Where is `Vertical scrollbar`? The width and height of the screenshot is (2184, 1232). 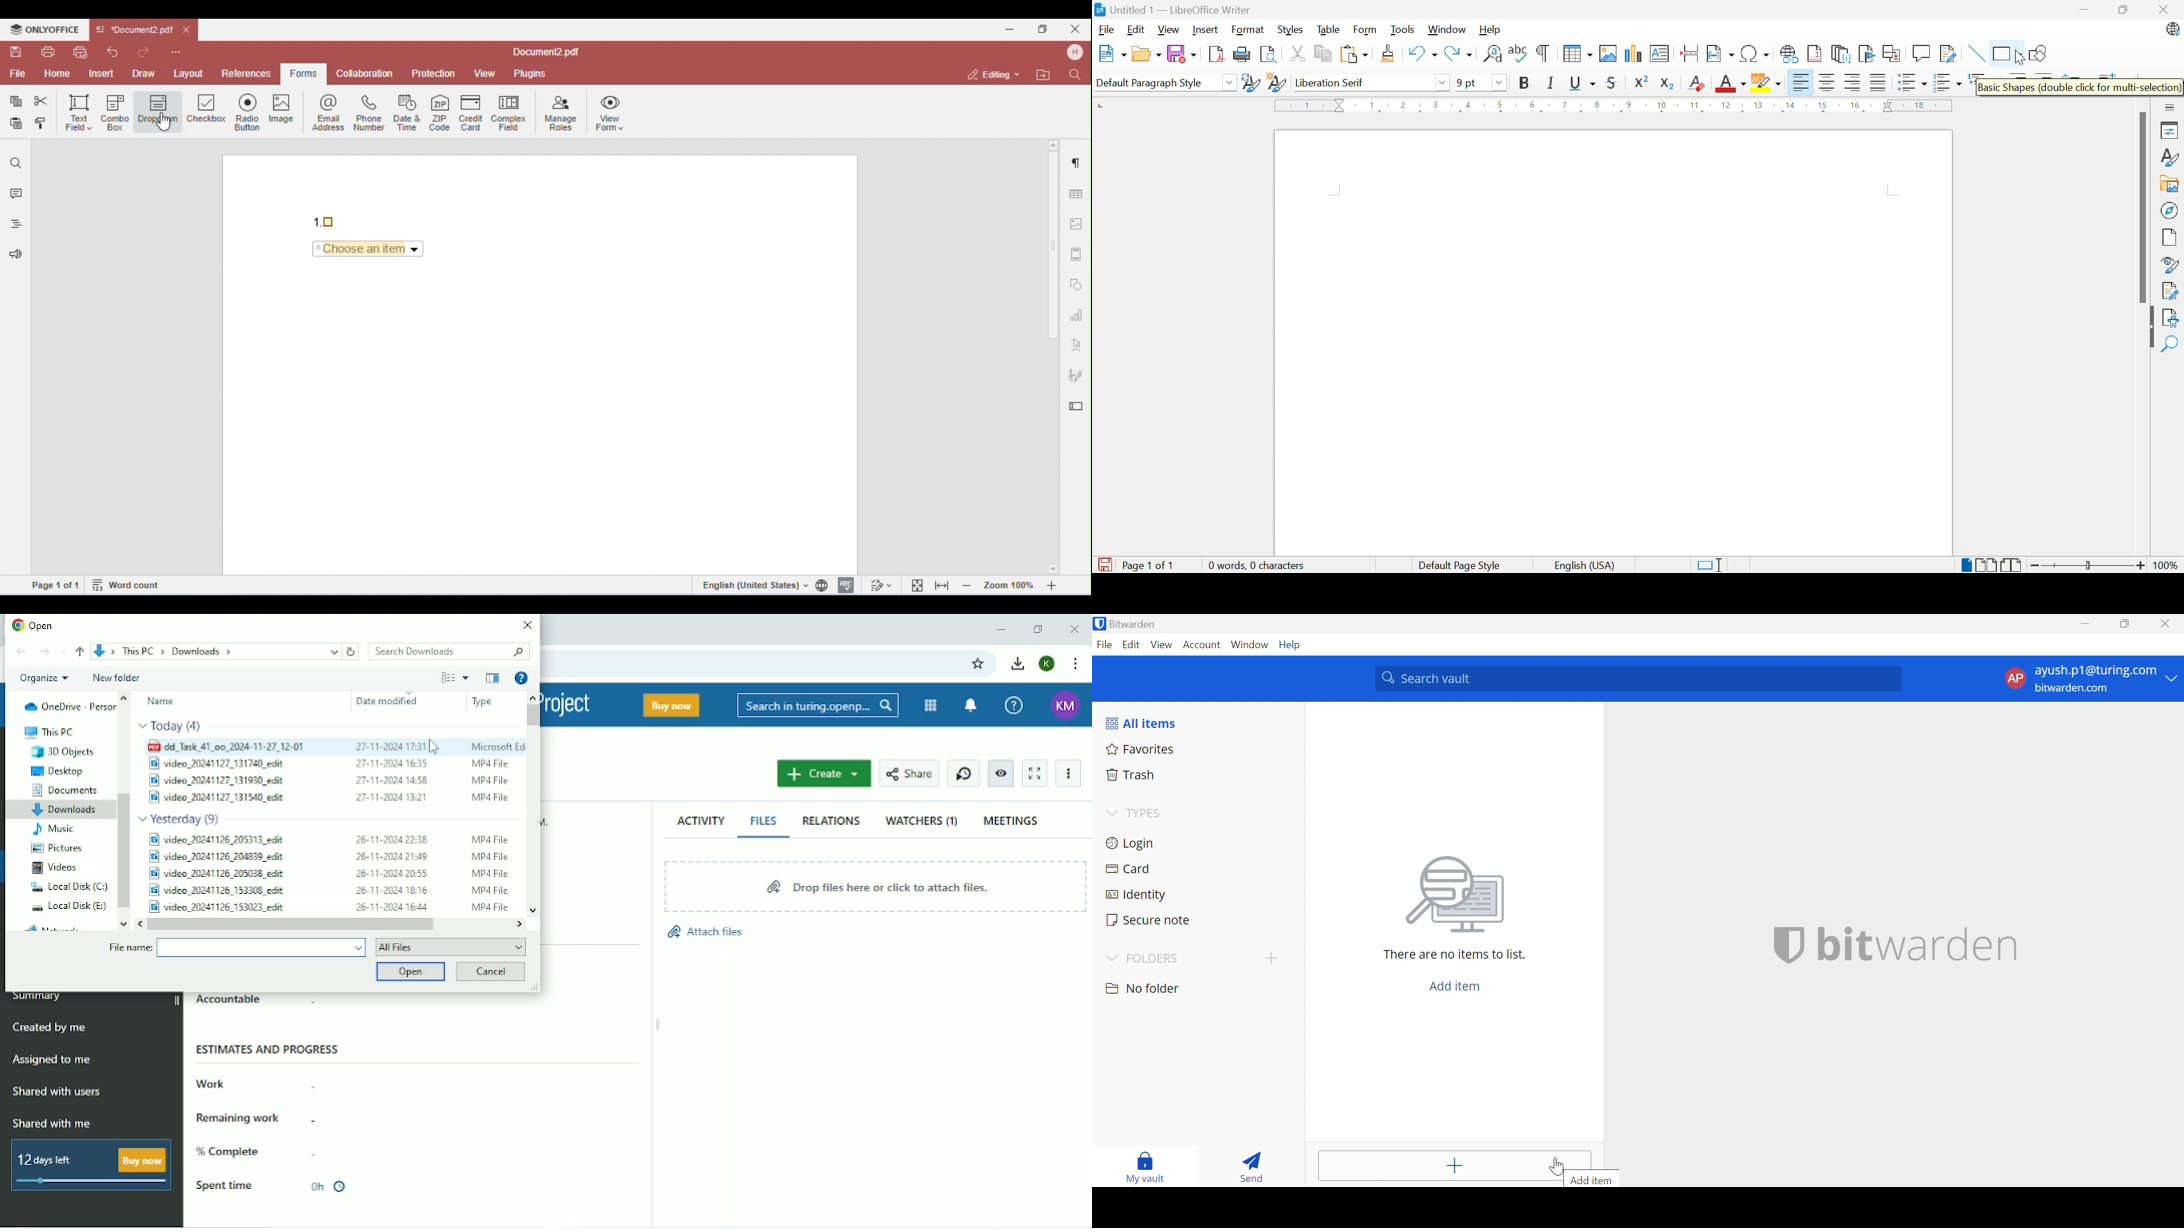 Vertical scrollbar is located at coordinates (532, 715).